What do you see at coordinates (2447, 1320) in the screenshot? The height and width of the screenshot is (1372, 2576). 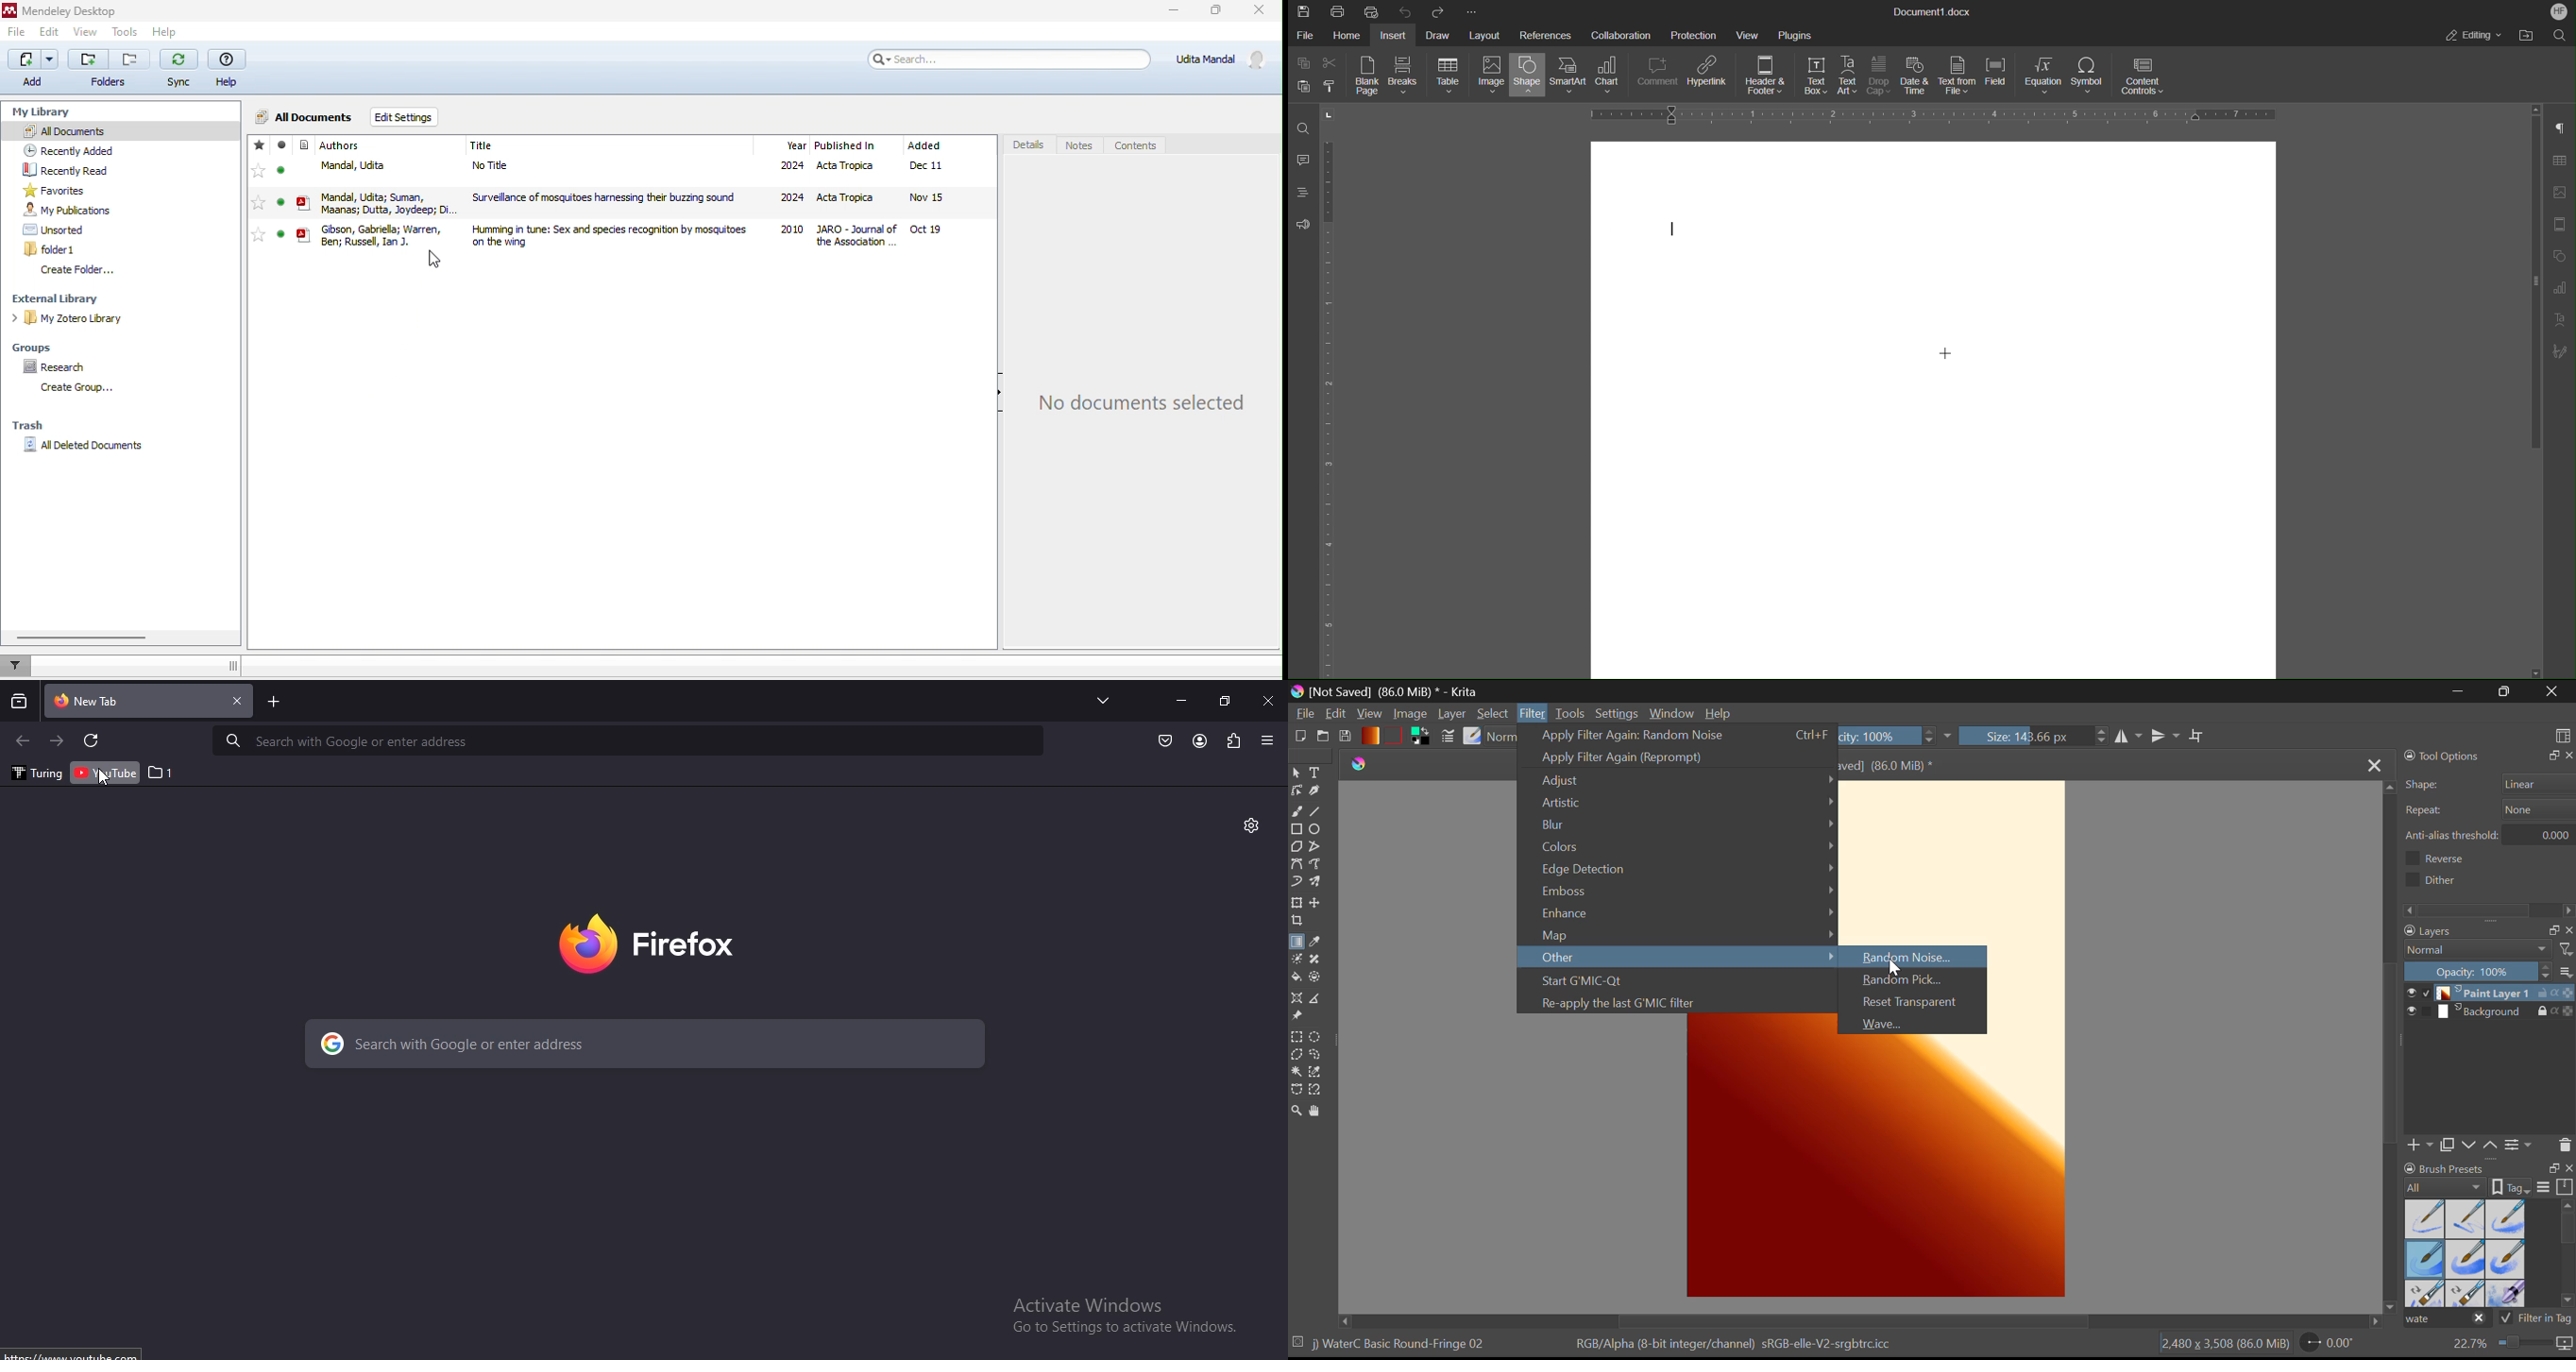 I see `Wate` at bounding box center [2447, 1320].